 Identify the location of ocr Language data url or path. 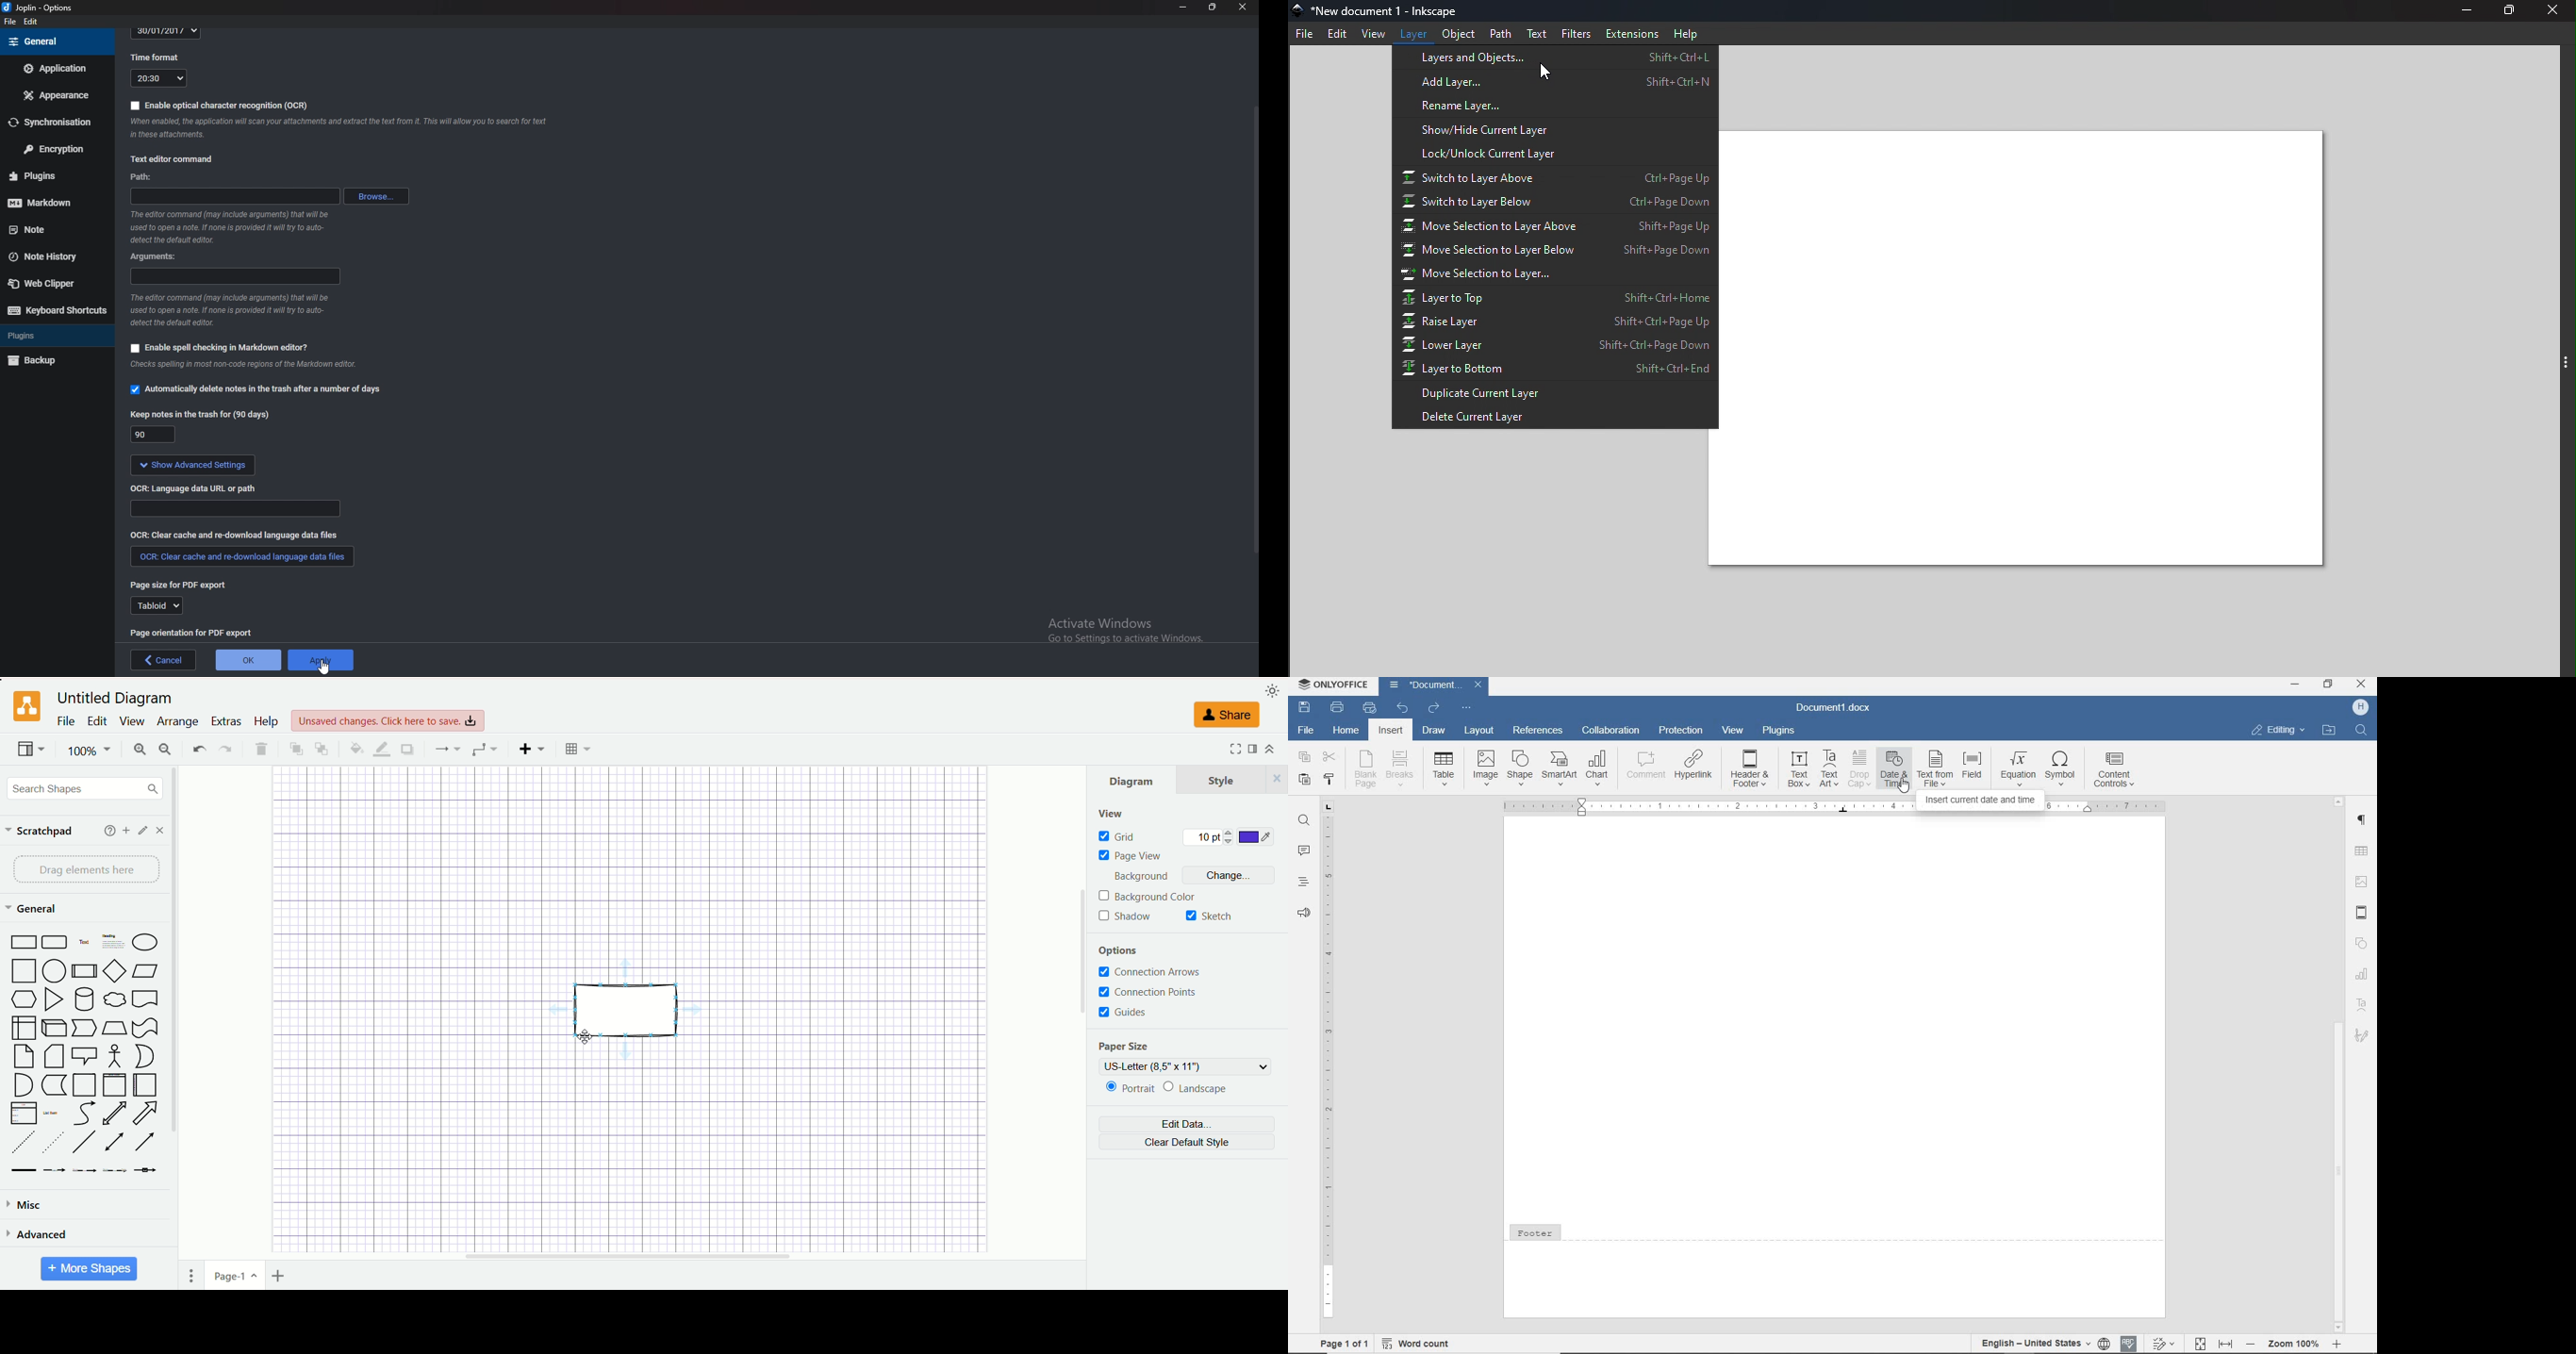
(195, 488).